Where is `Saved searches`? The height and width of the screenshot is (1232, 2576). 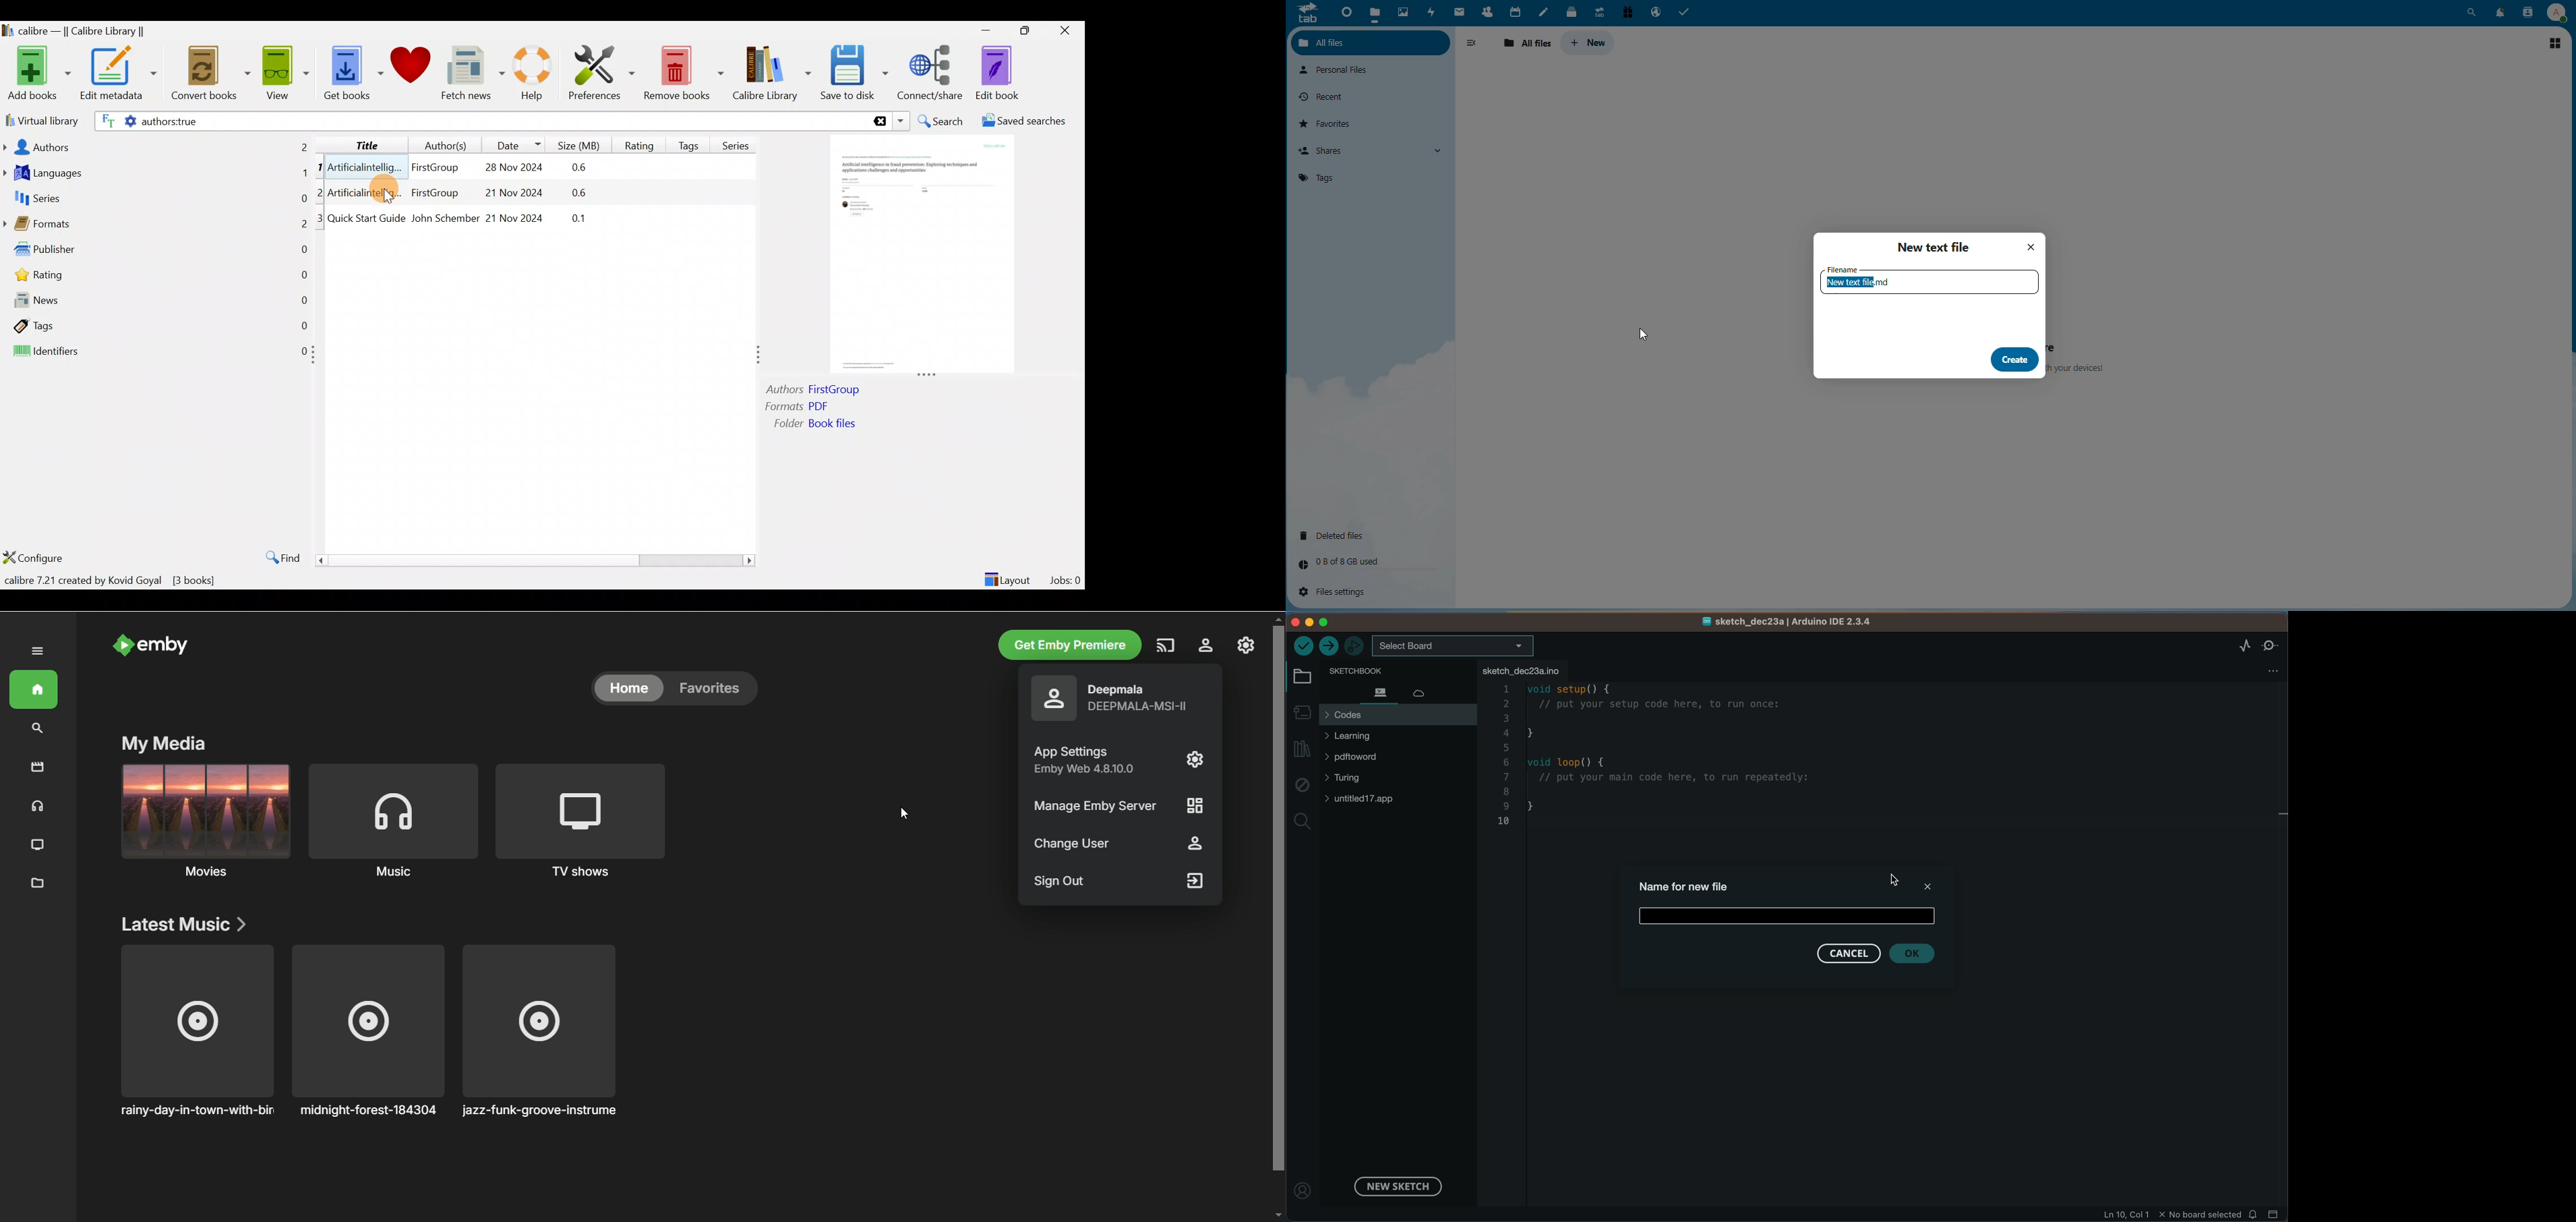 Saved searches is located at coordinates (1028, 122).